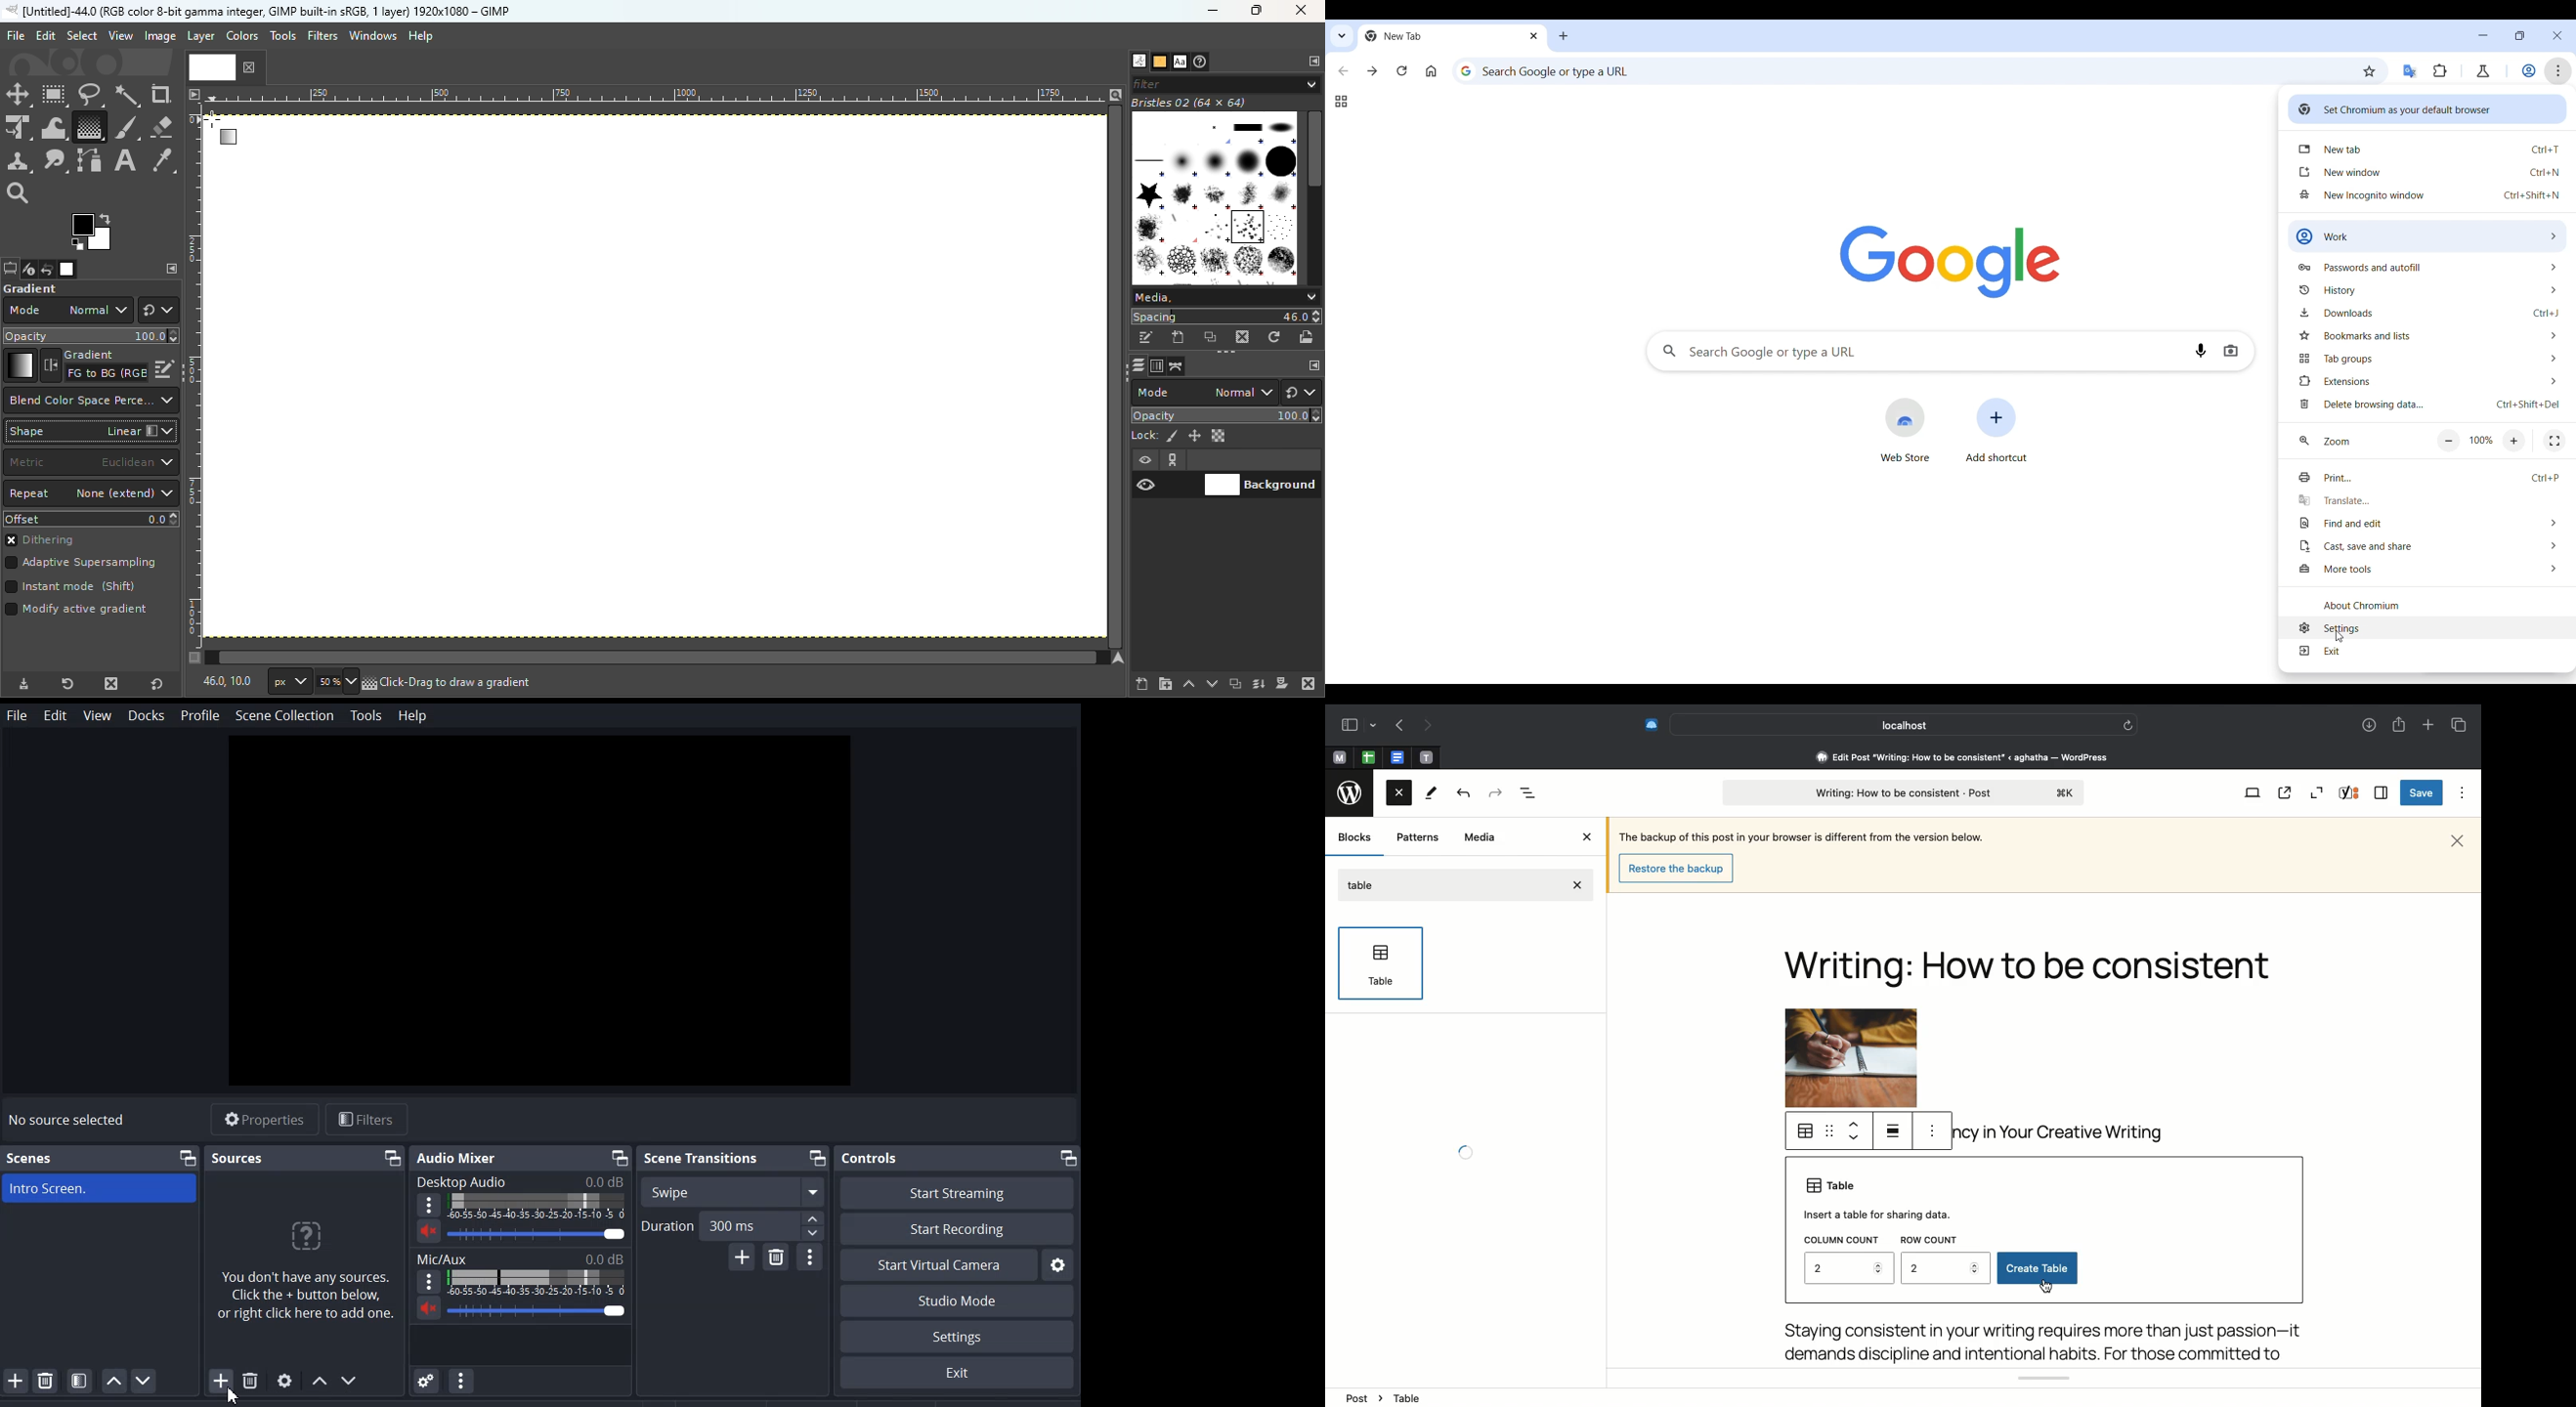 Image resolution: width=2576 pixels, height=1428 pixels. I want to click on Move Source Down, so click(351, 1380).